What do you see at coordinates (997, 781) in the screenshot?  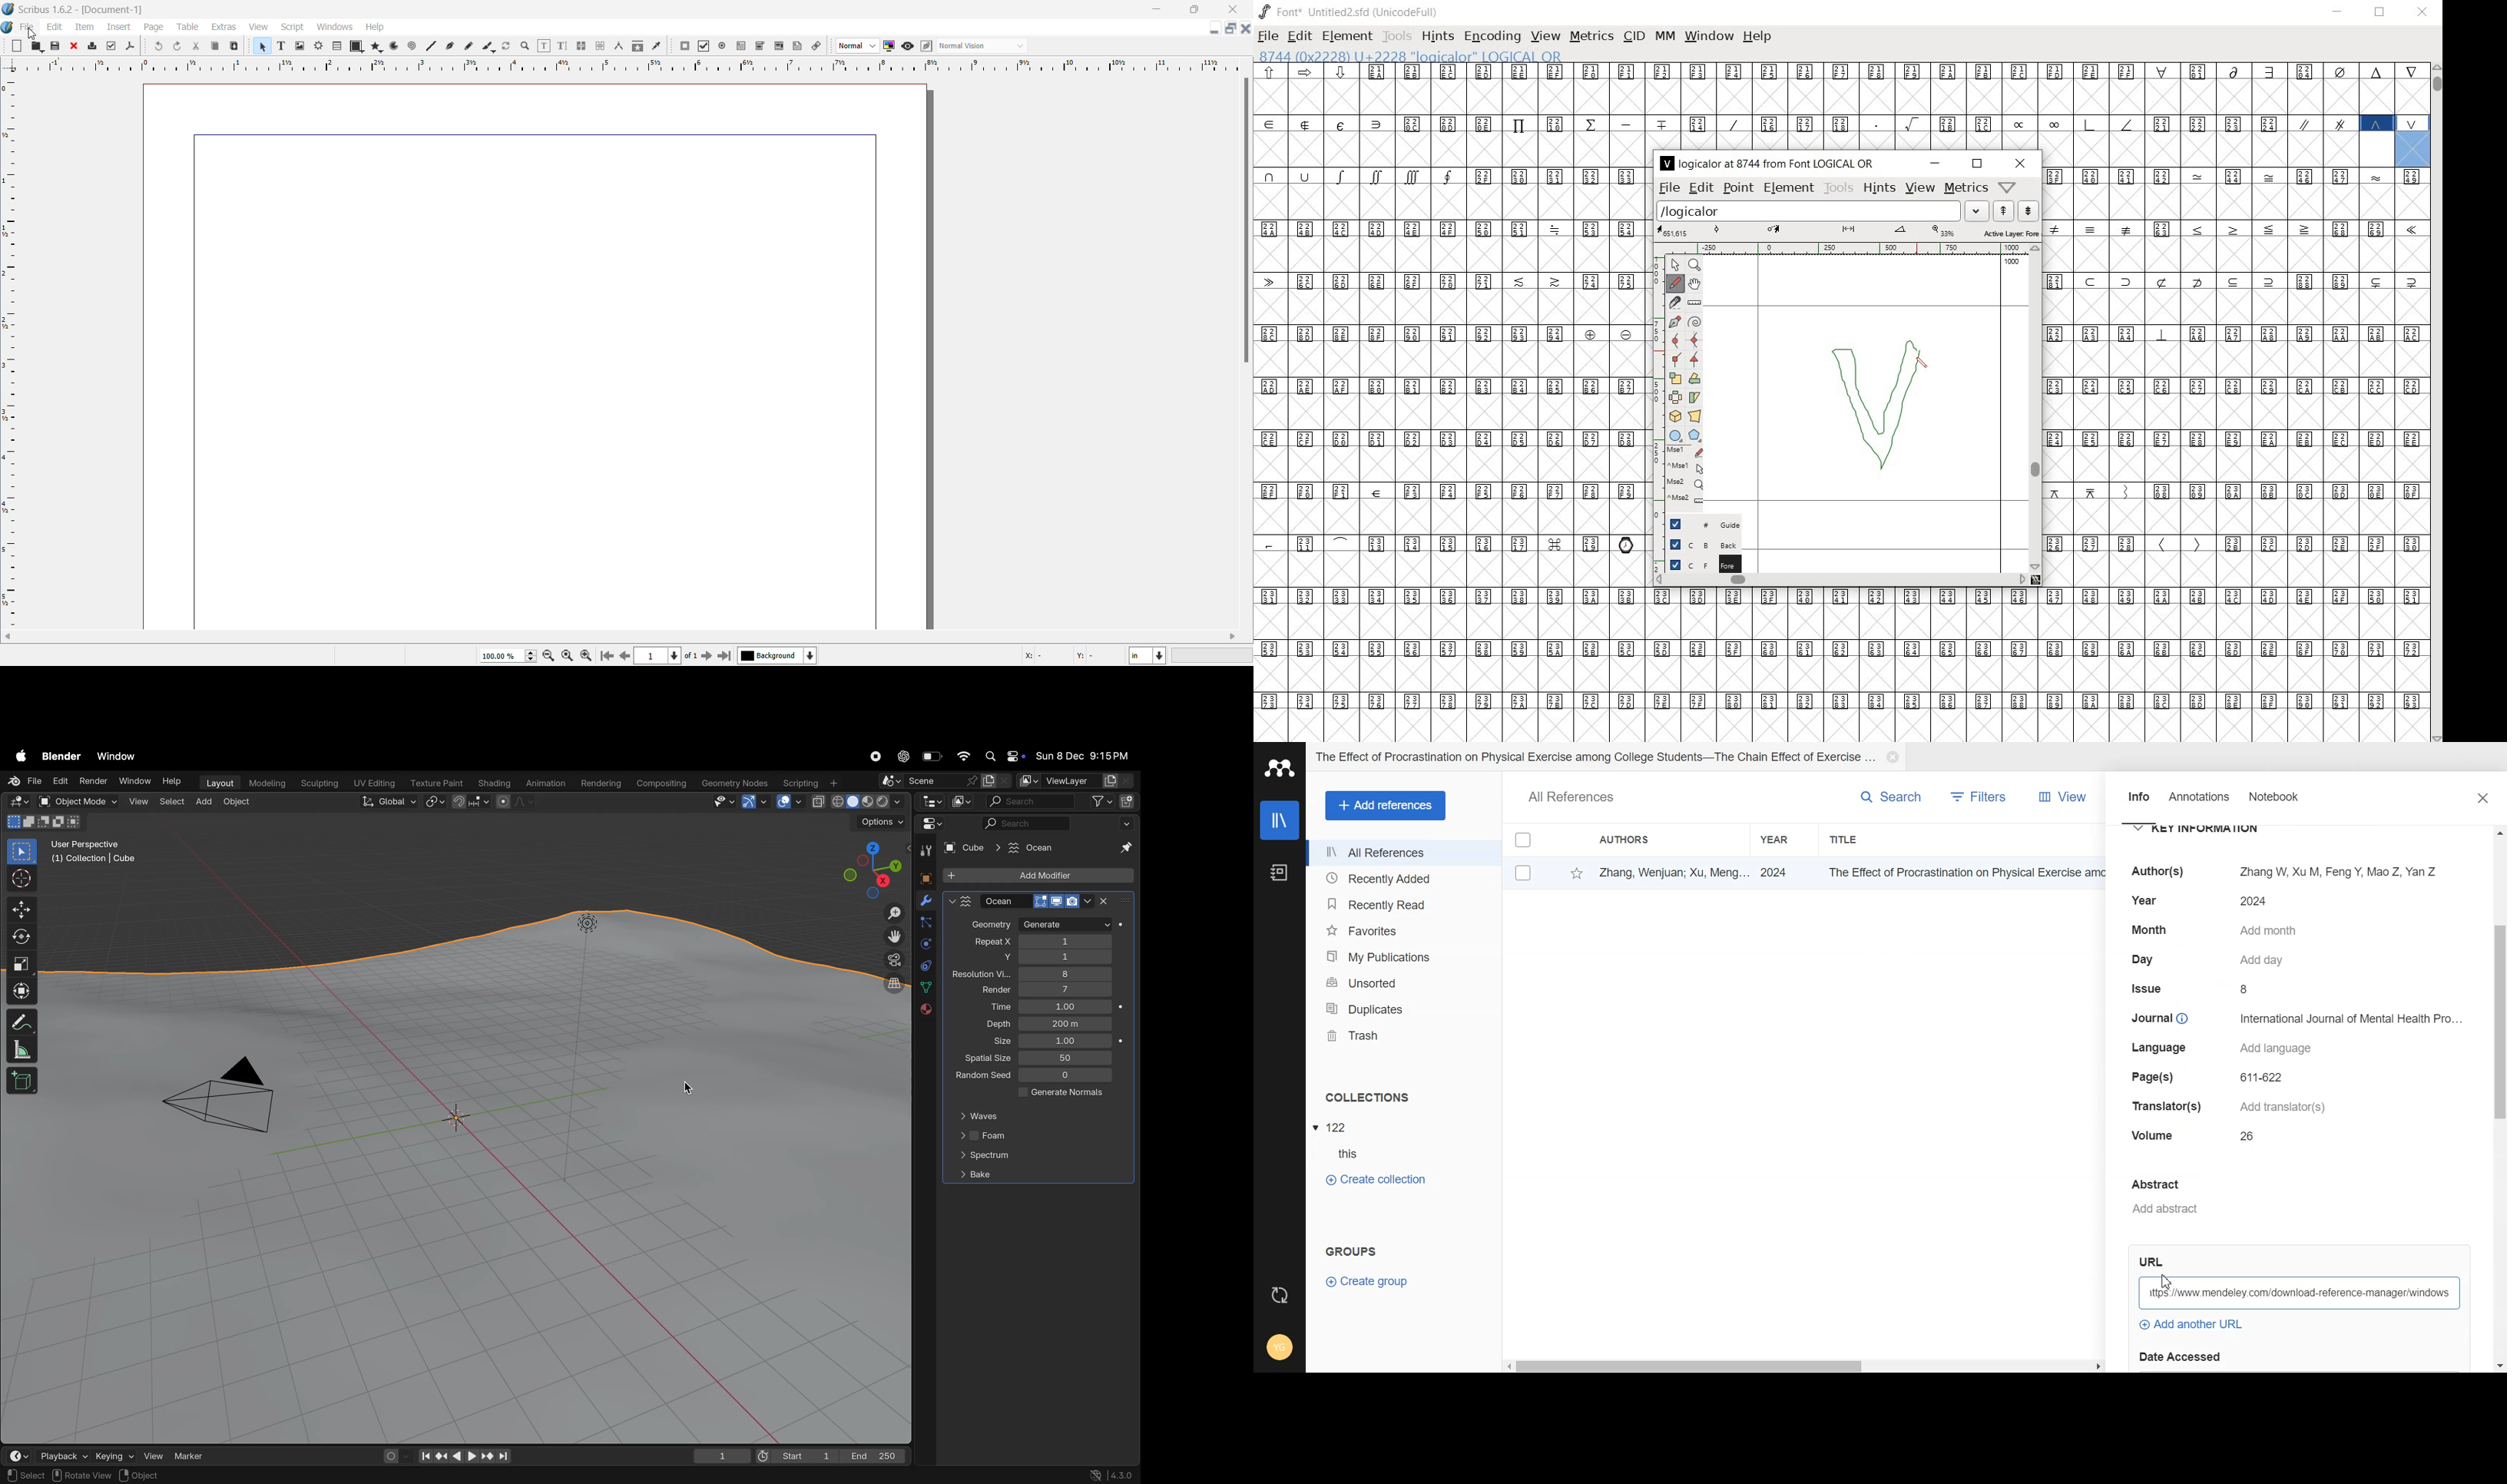 I see `copy` at bounding box center [997, 781].